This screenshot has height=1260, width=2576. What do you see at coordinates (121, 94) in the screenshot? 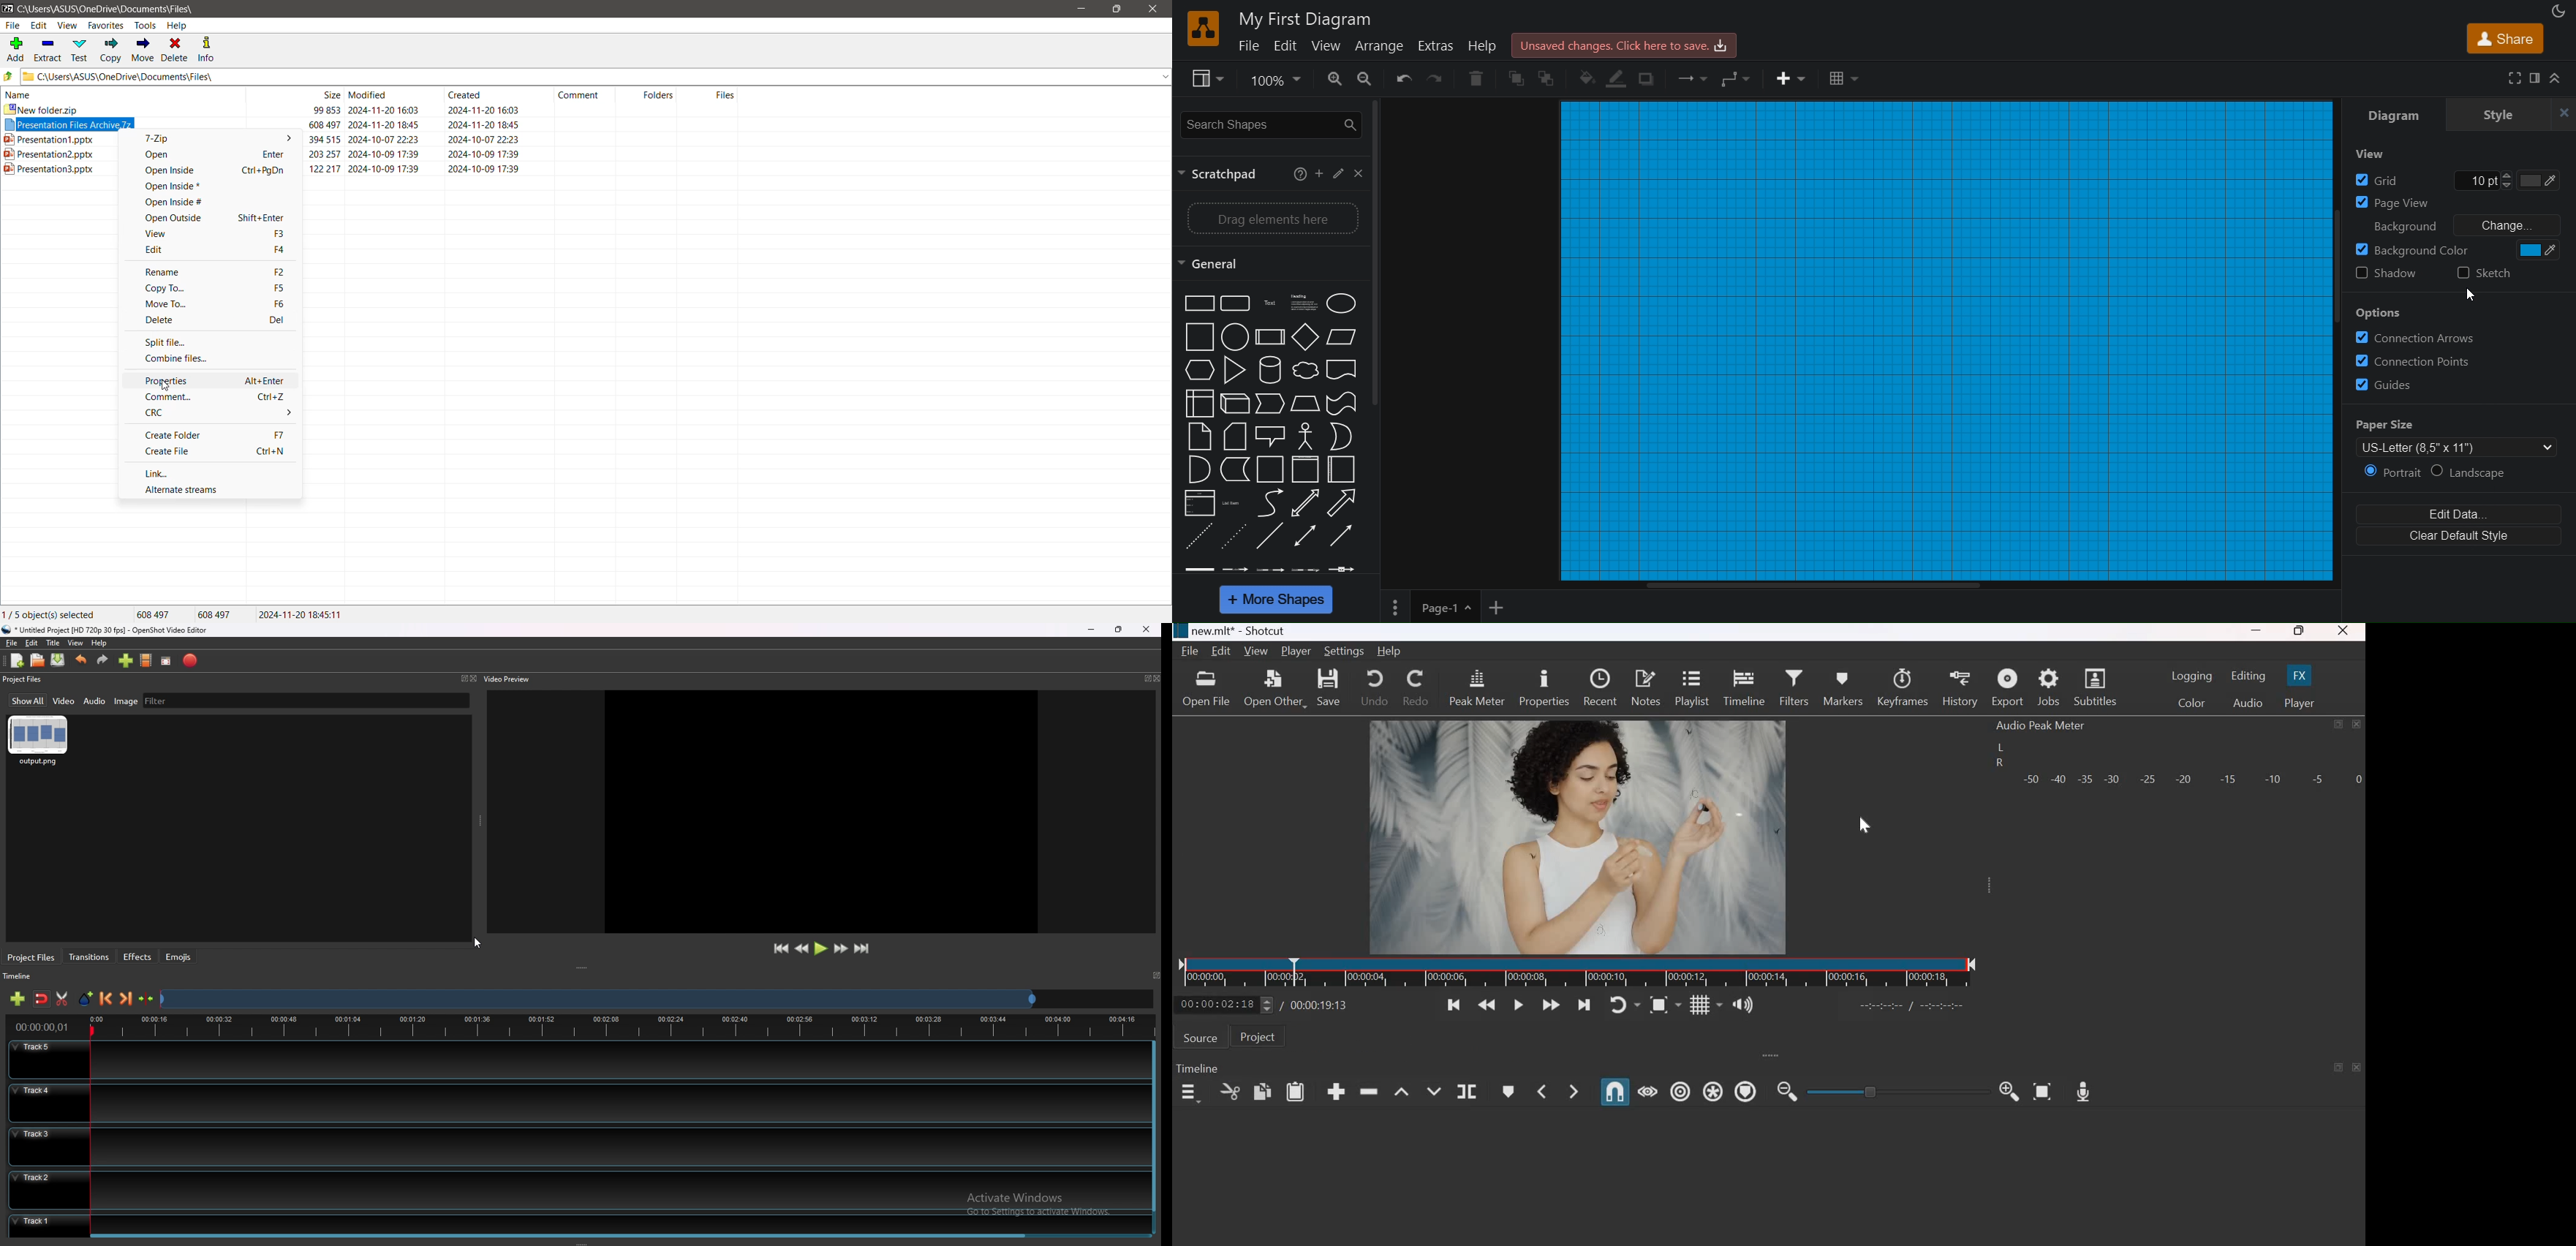
I see `name` at bounding box center [121, 94].